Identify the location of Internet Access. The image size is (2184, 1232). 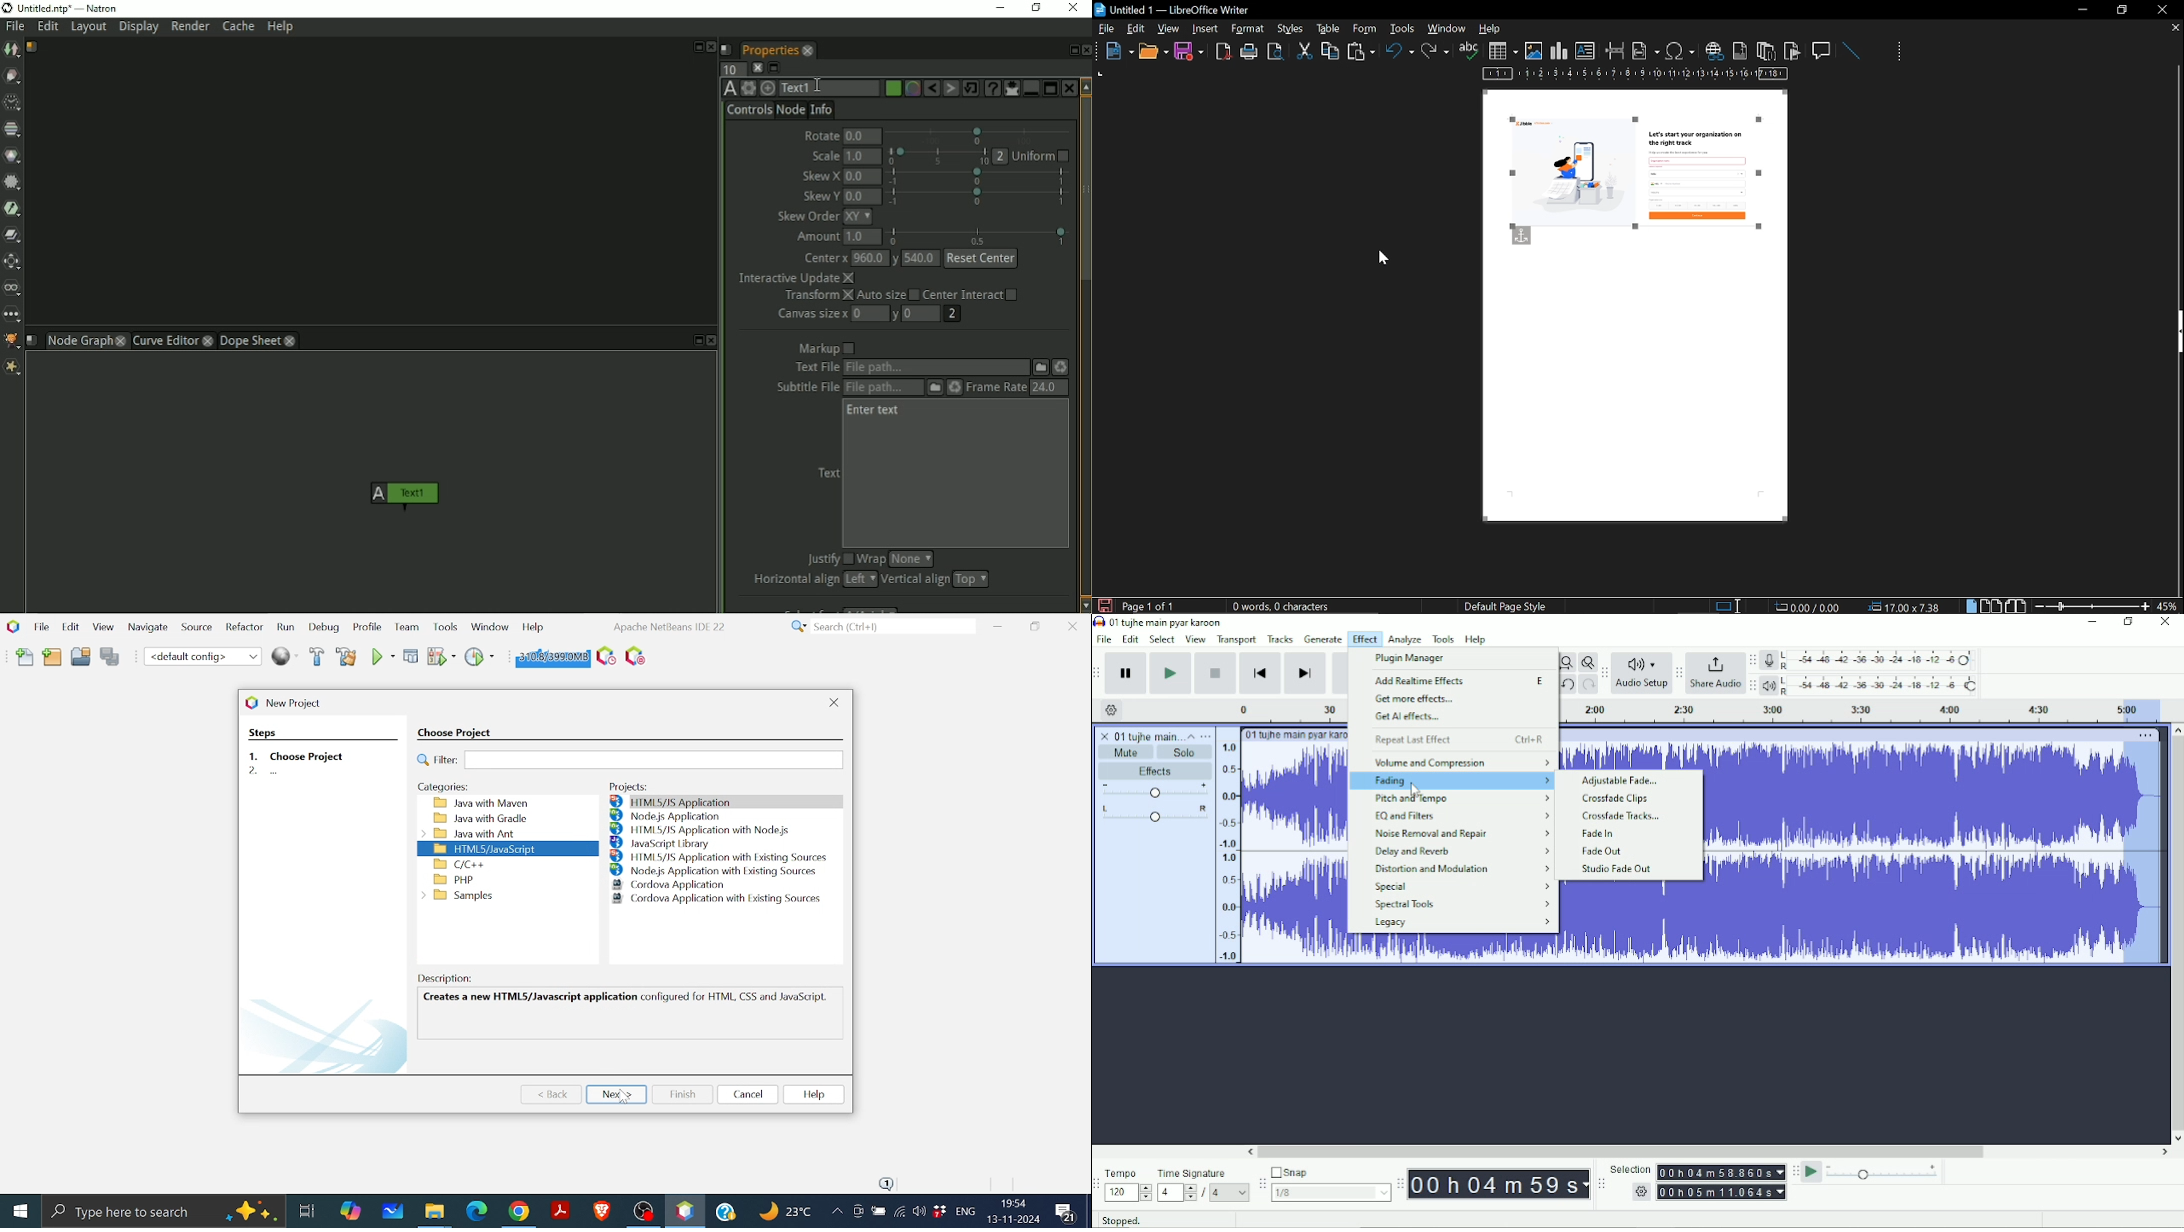
(898, 1209).